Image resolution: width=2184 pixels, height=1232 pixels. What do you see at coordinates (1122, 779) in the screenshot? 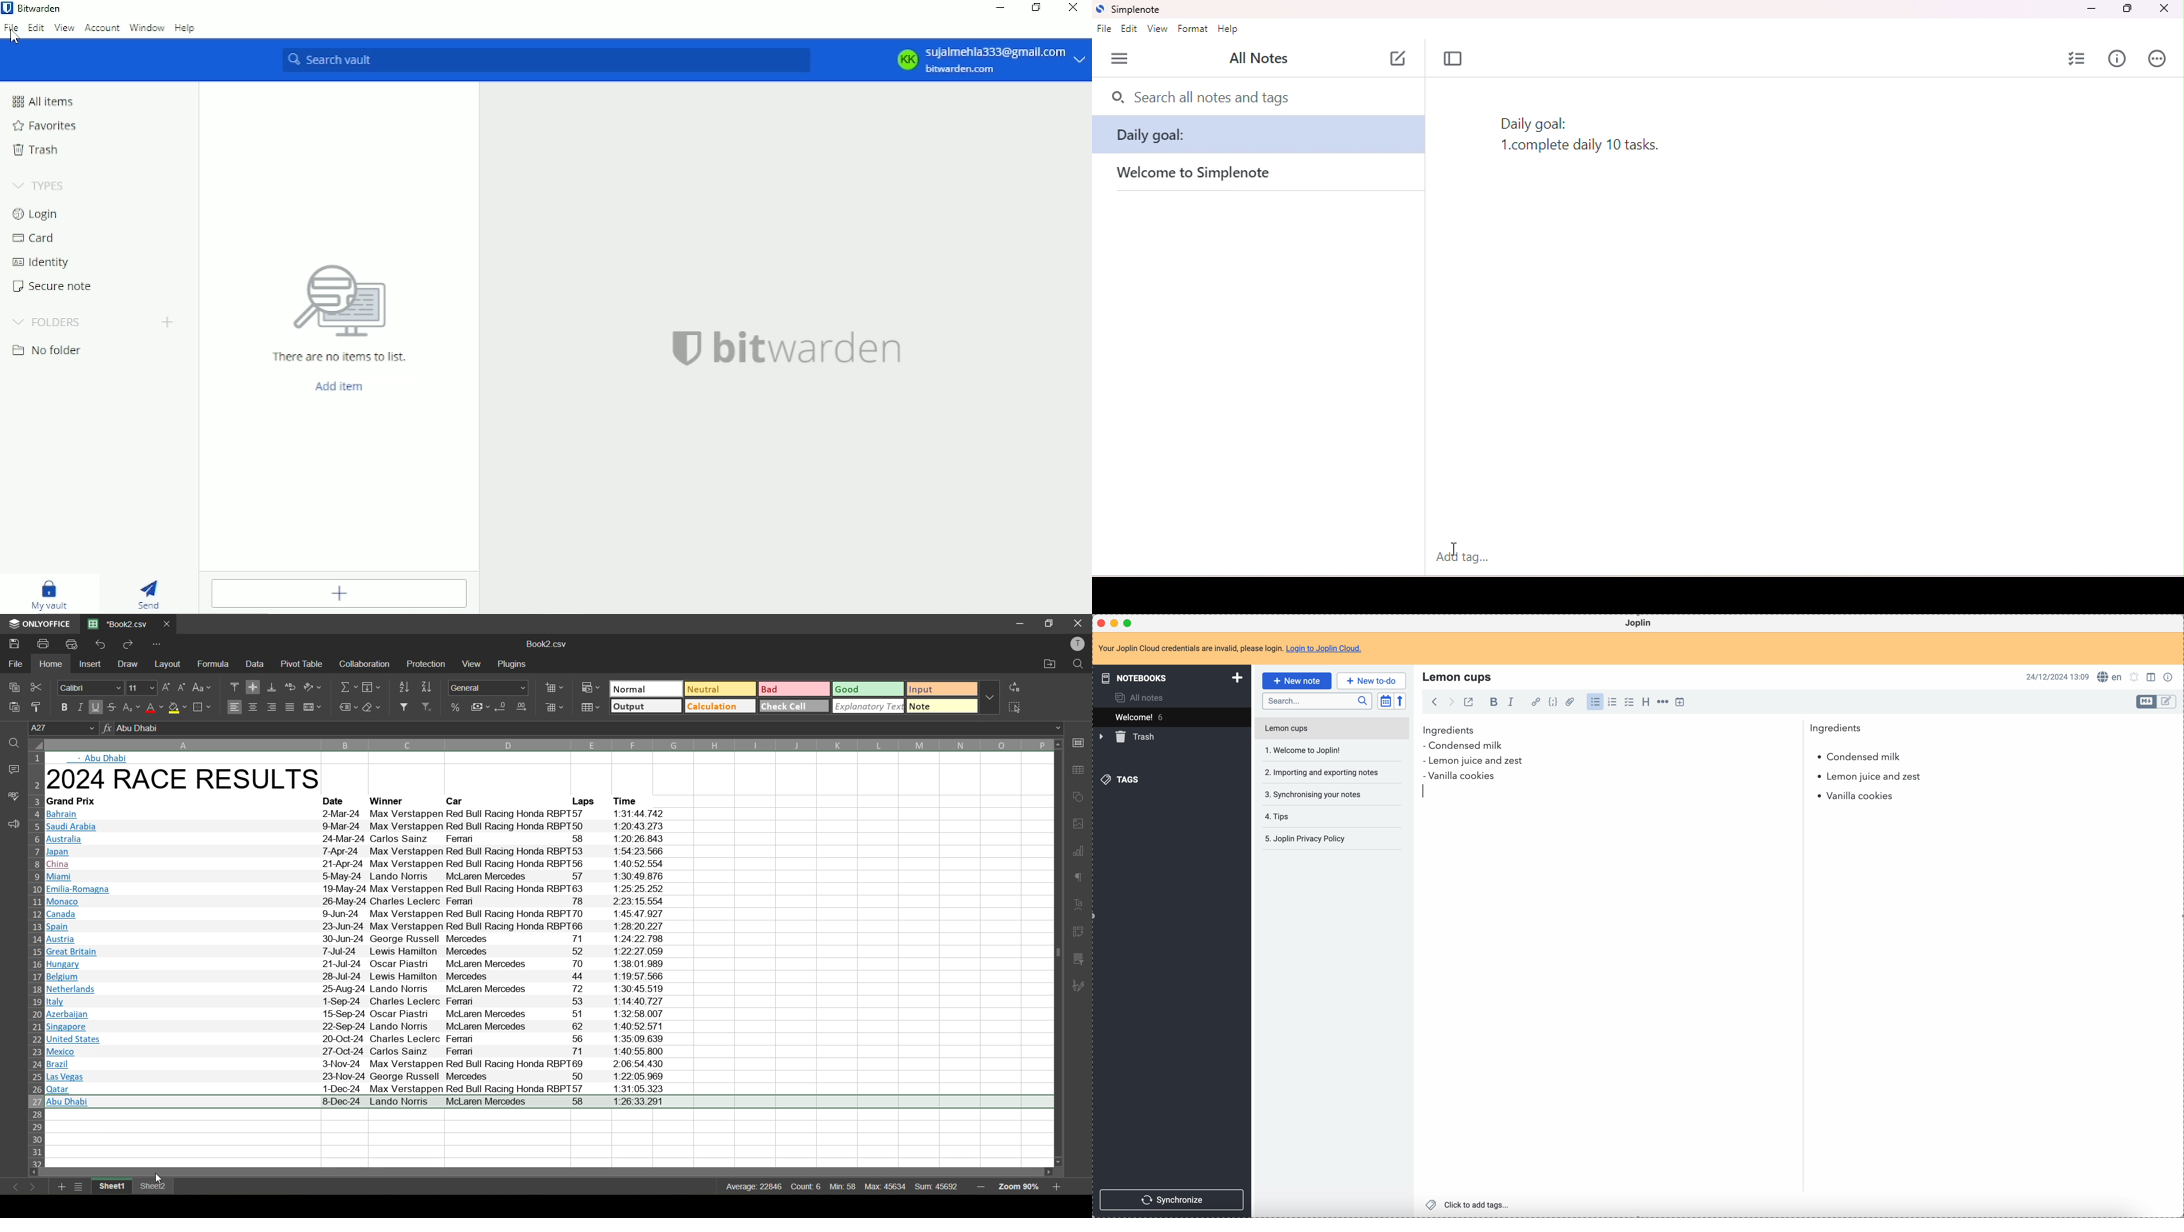
I see `tags` at bounding box center [1122, 779].